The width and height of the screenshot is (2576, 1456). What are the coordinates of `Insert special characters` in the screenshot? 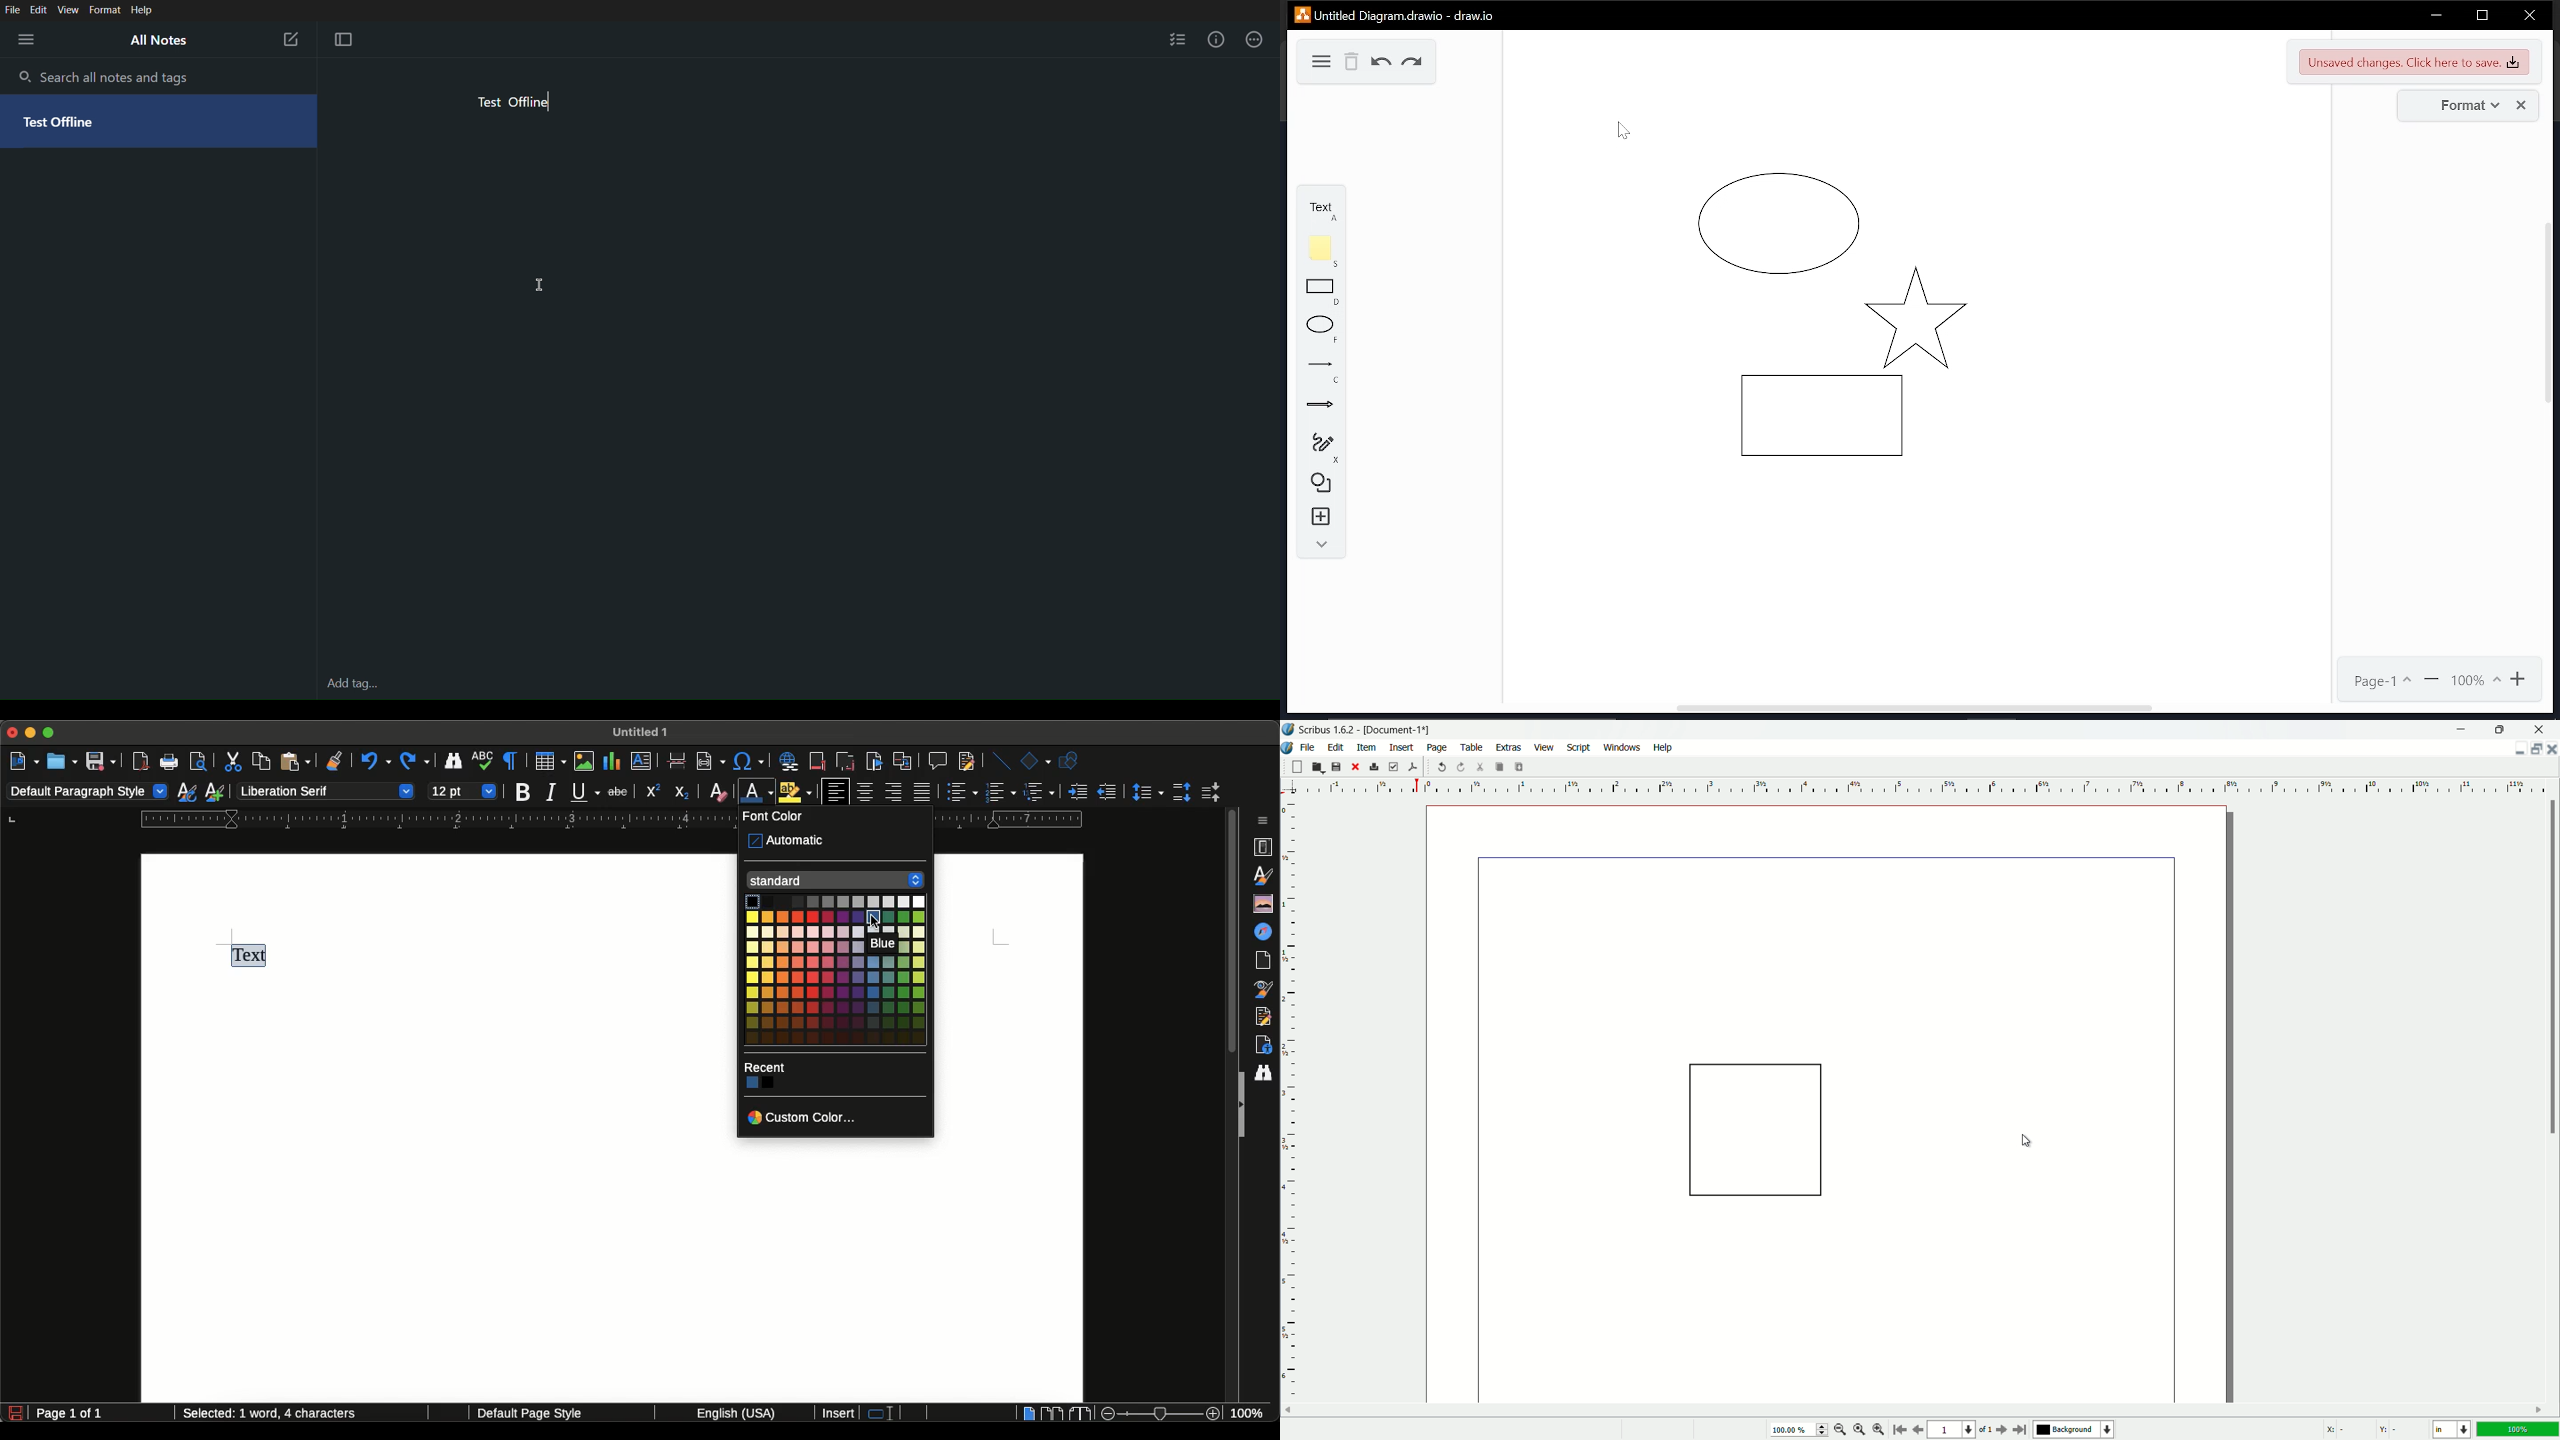 It's located at (749, 759).